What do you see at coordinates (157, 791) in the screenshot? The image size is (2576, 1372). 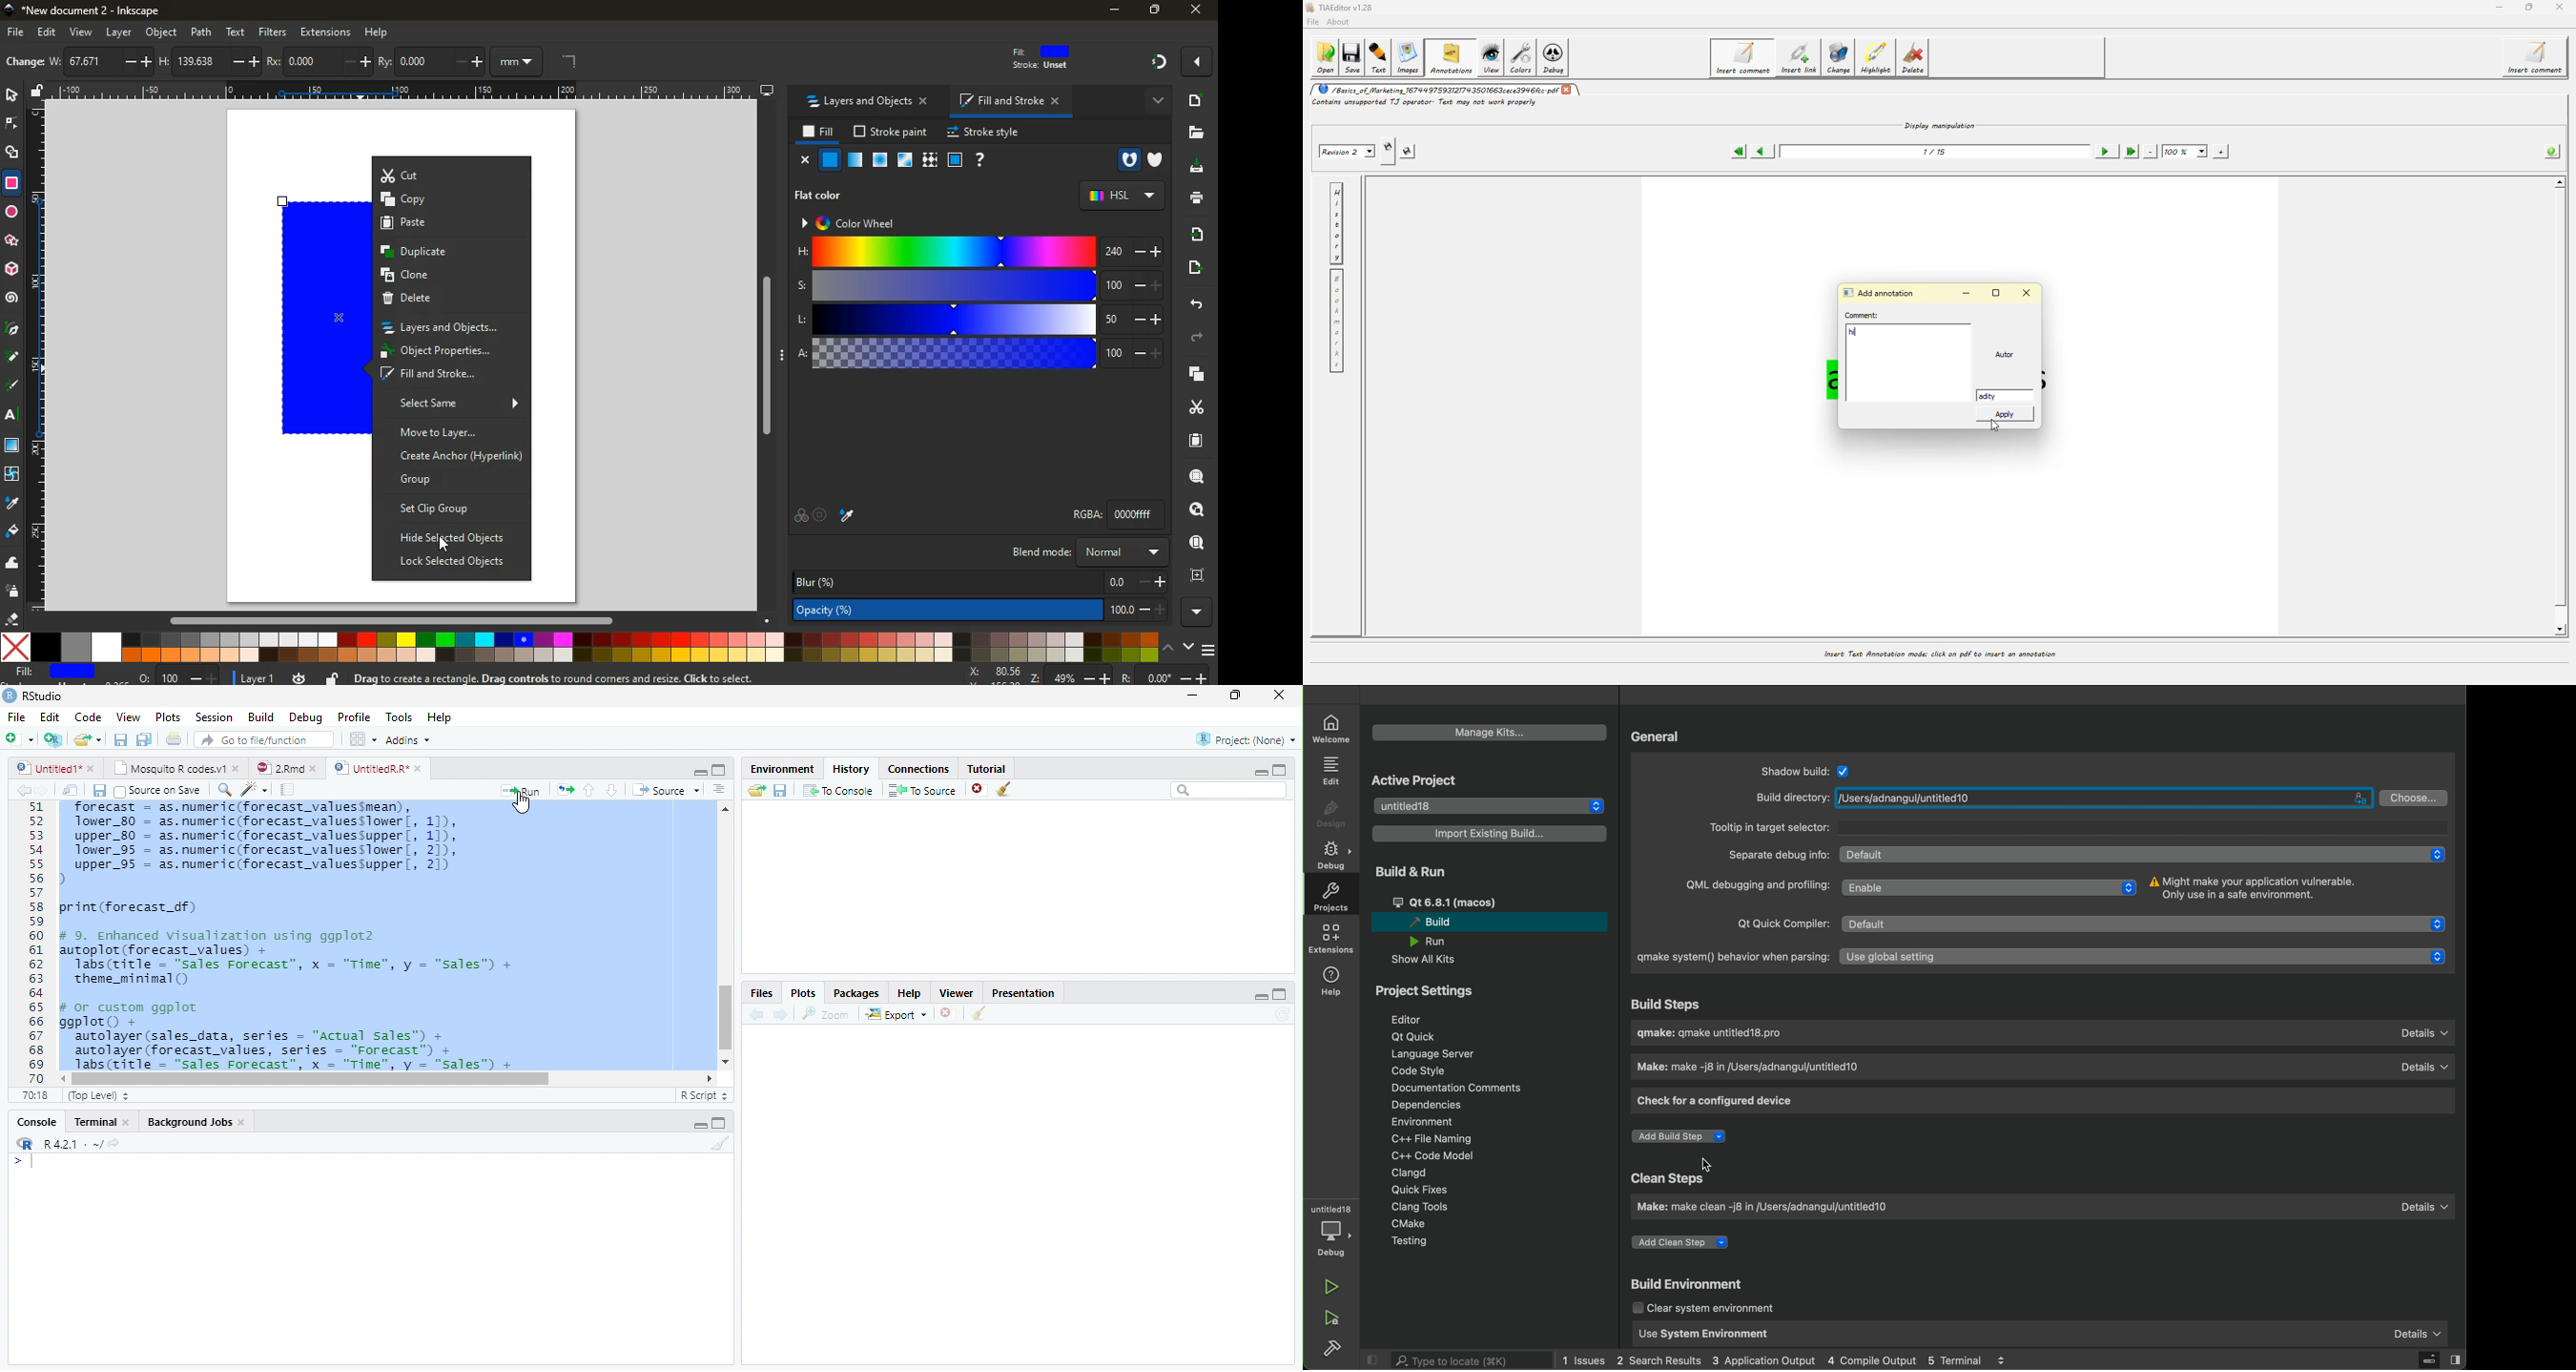 I see `Source on Save` at bounding box center [157, 791].